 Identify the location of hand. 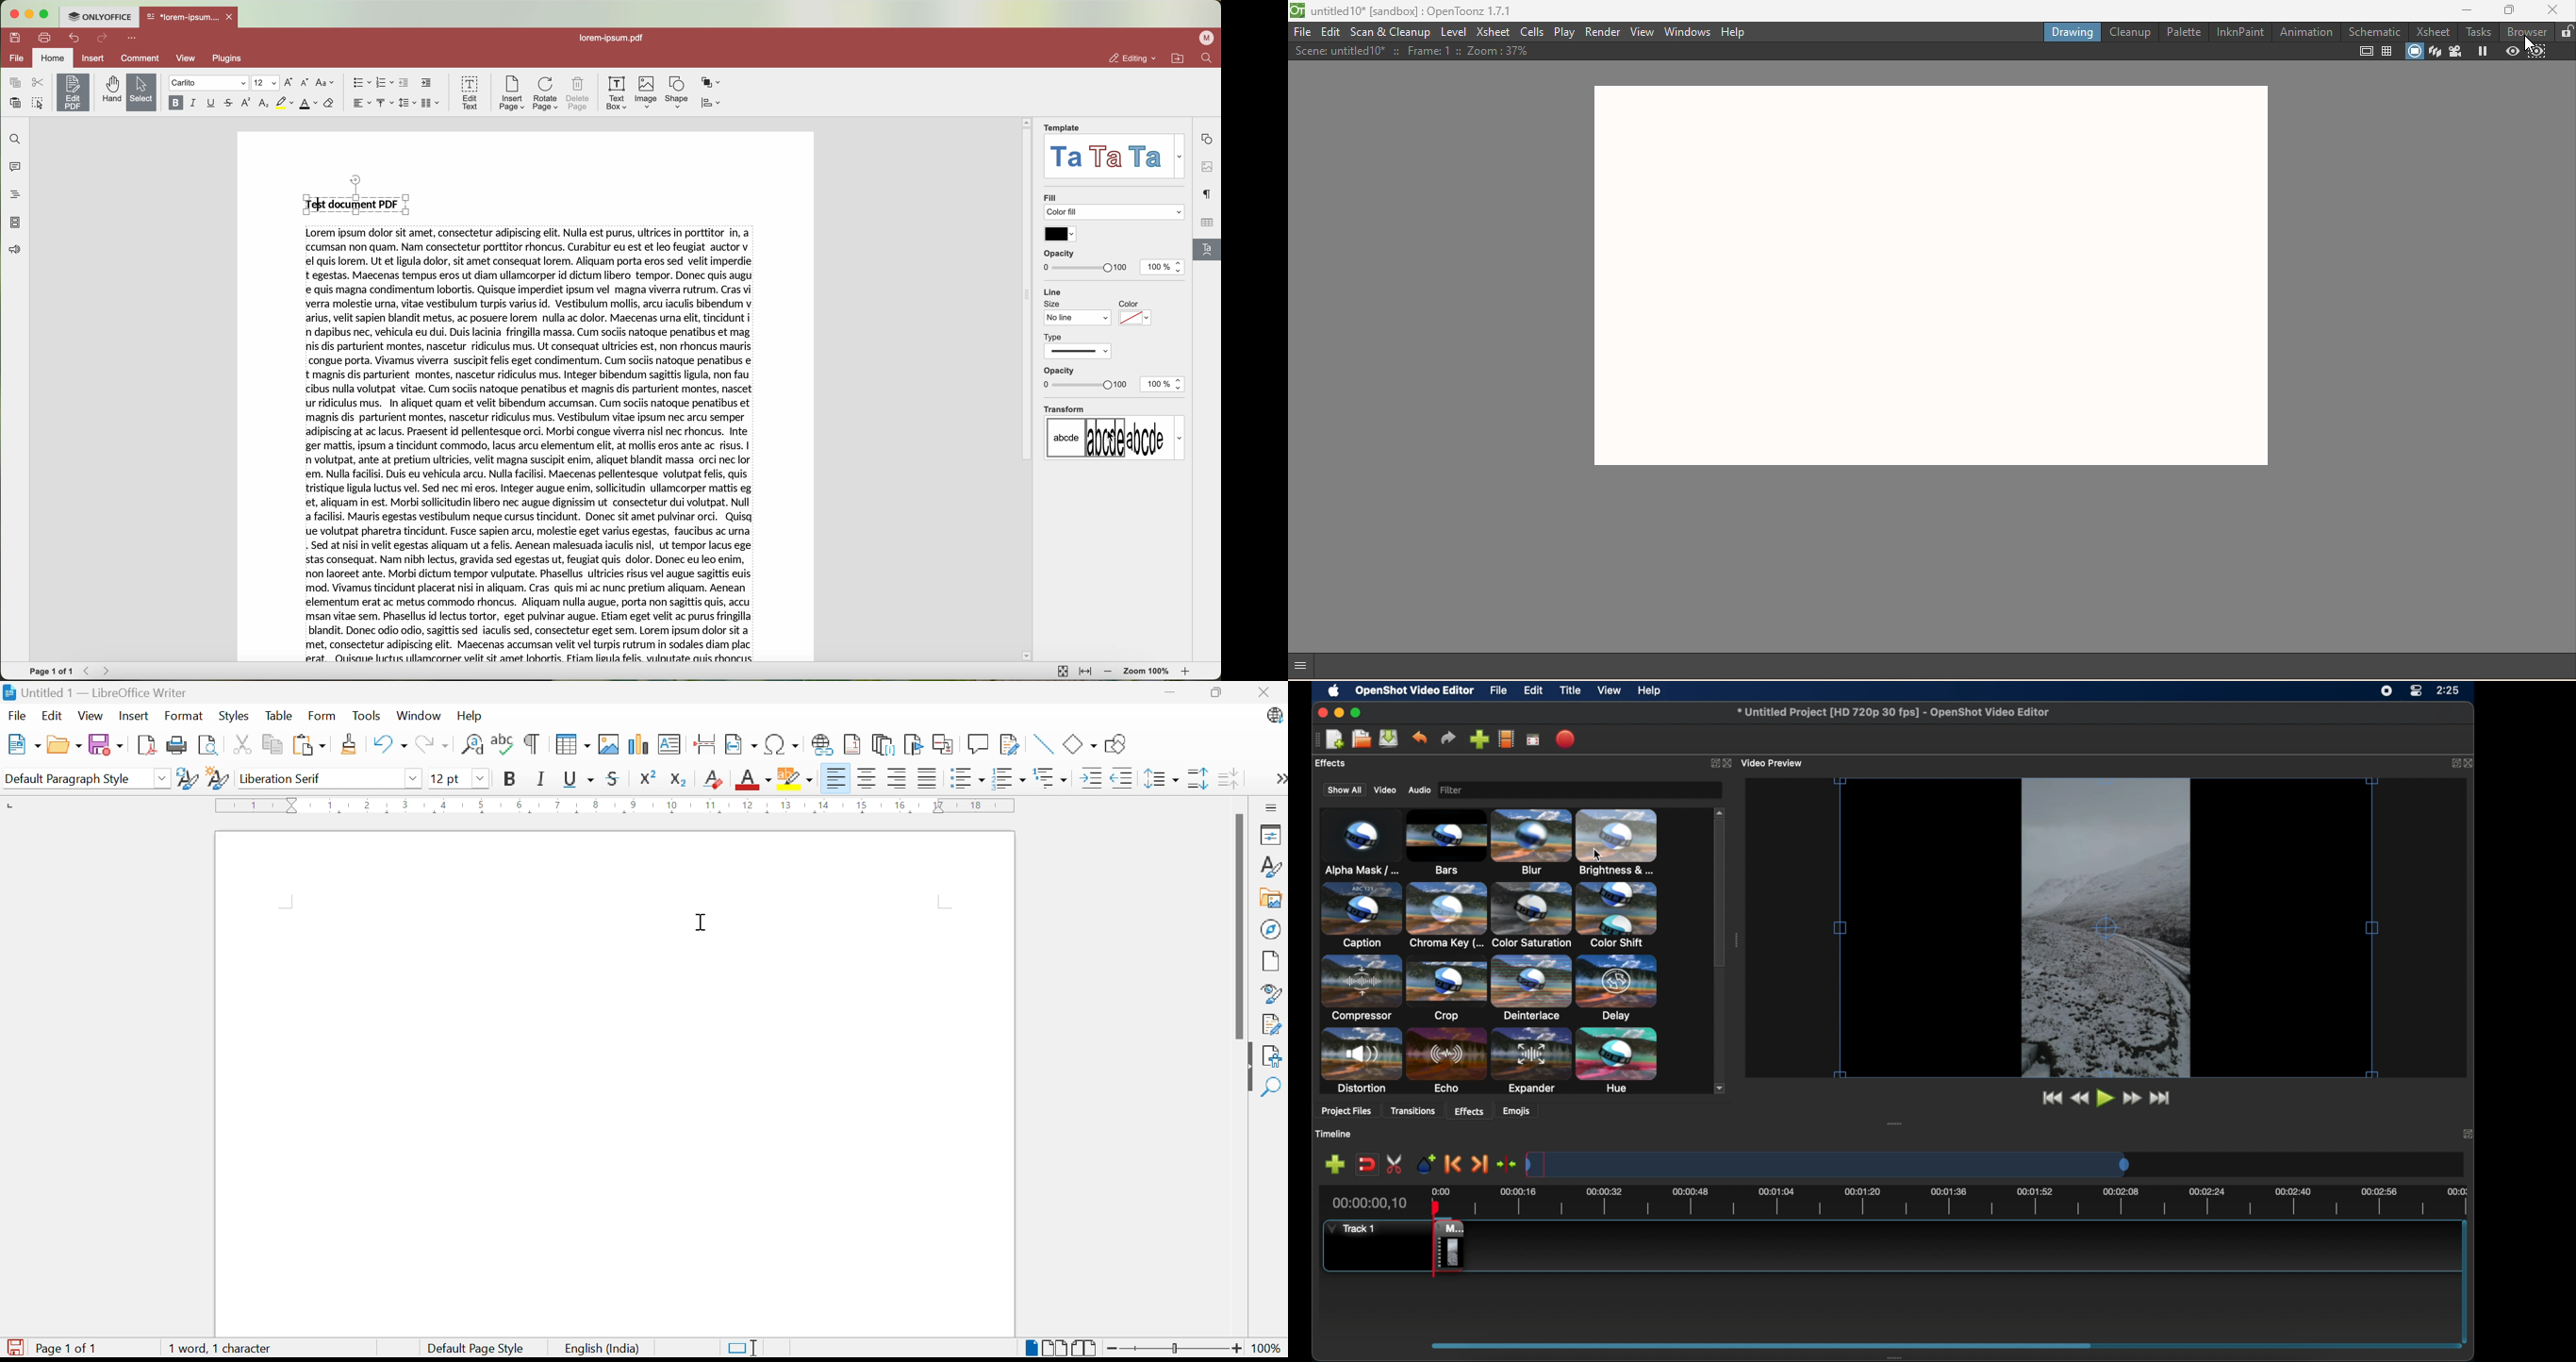
(109, 91).